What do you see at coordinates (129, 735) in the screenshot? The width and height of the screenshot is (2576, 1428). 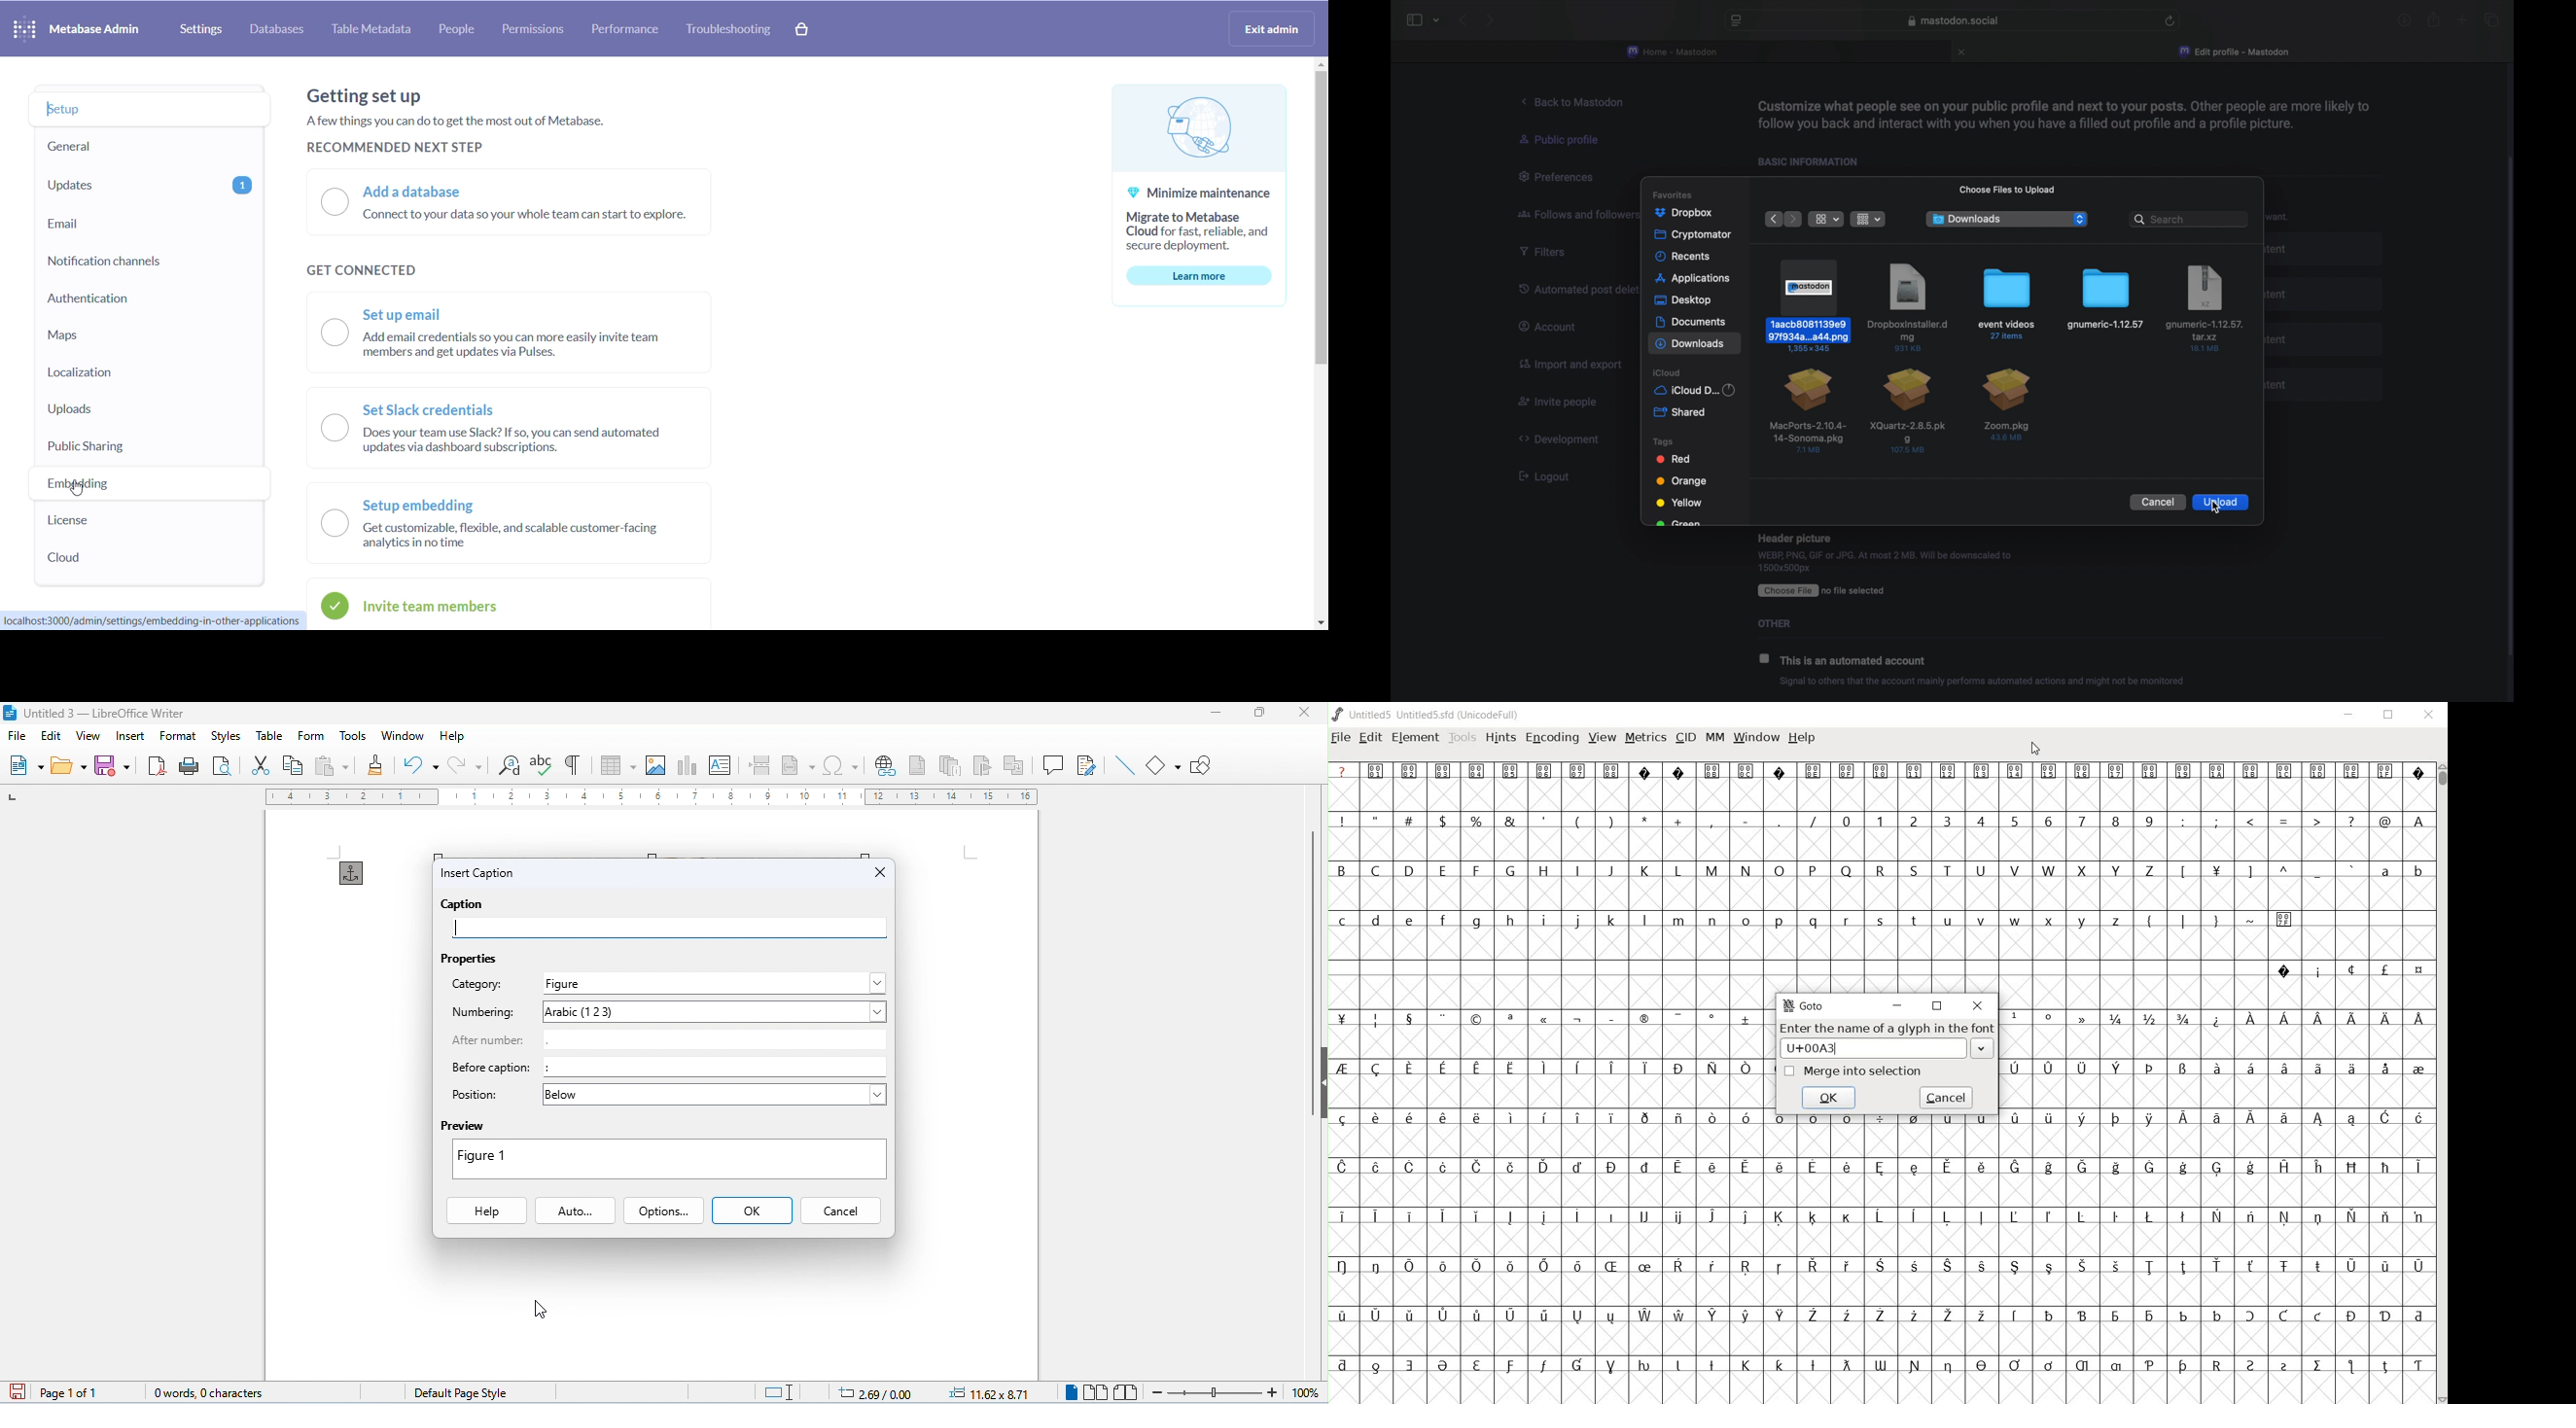 I see `insert` at bounding box center [129, 735].